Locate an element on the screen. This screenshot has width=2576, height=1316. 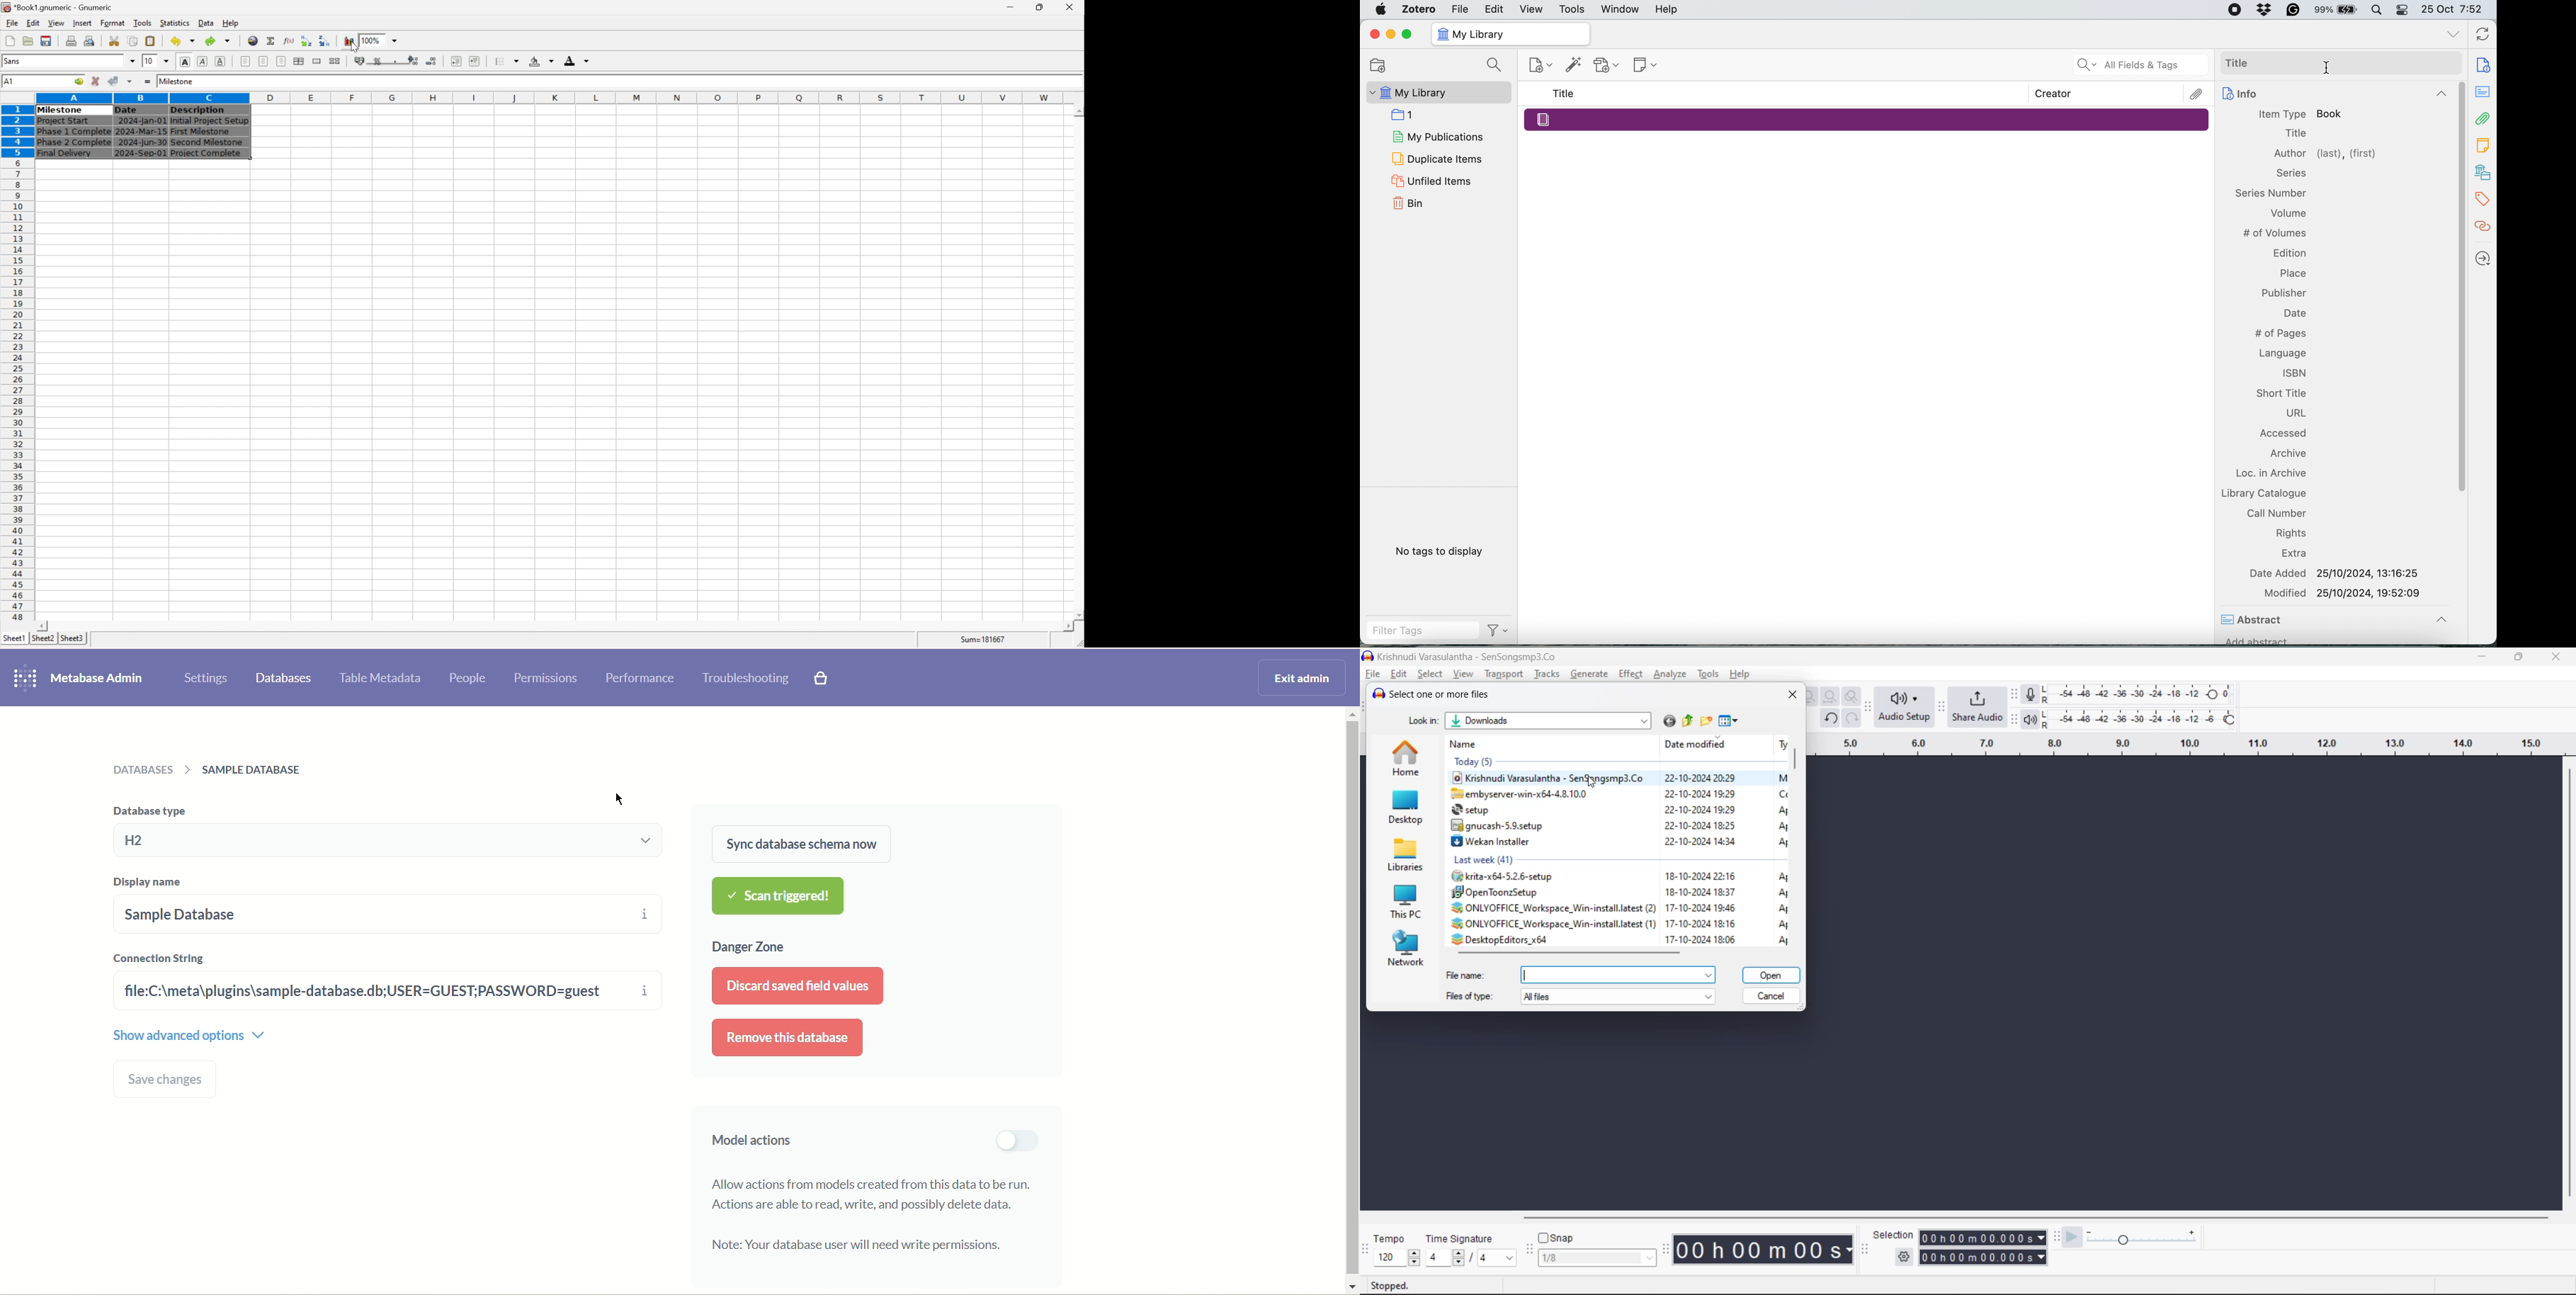
snap frame is located at coordinates (1597, 1258).